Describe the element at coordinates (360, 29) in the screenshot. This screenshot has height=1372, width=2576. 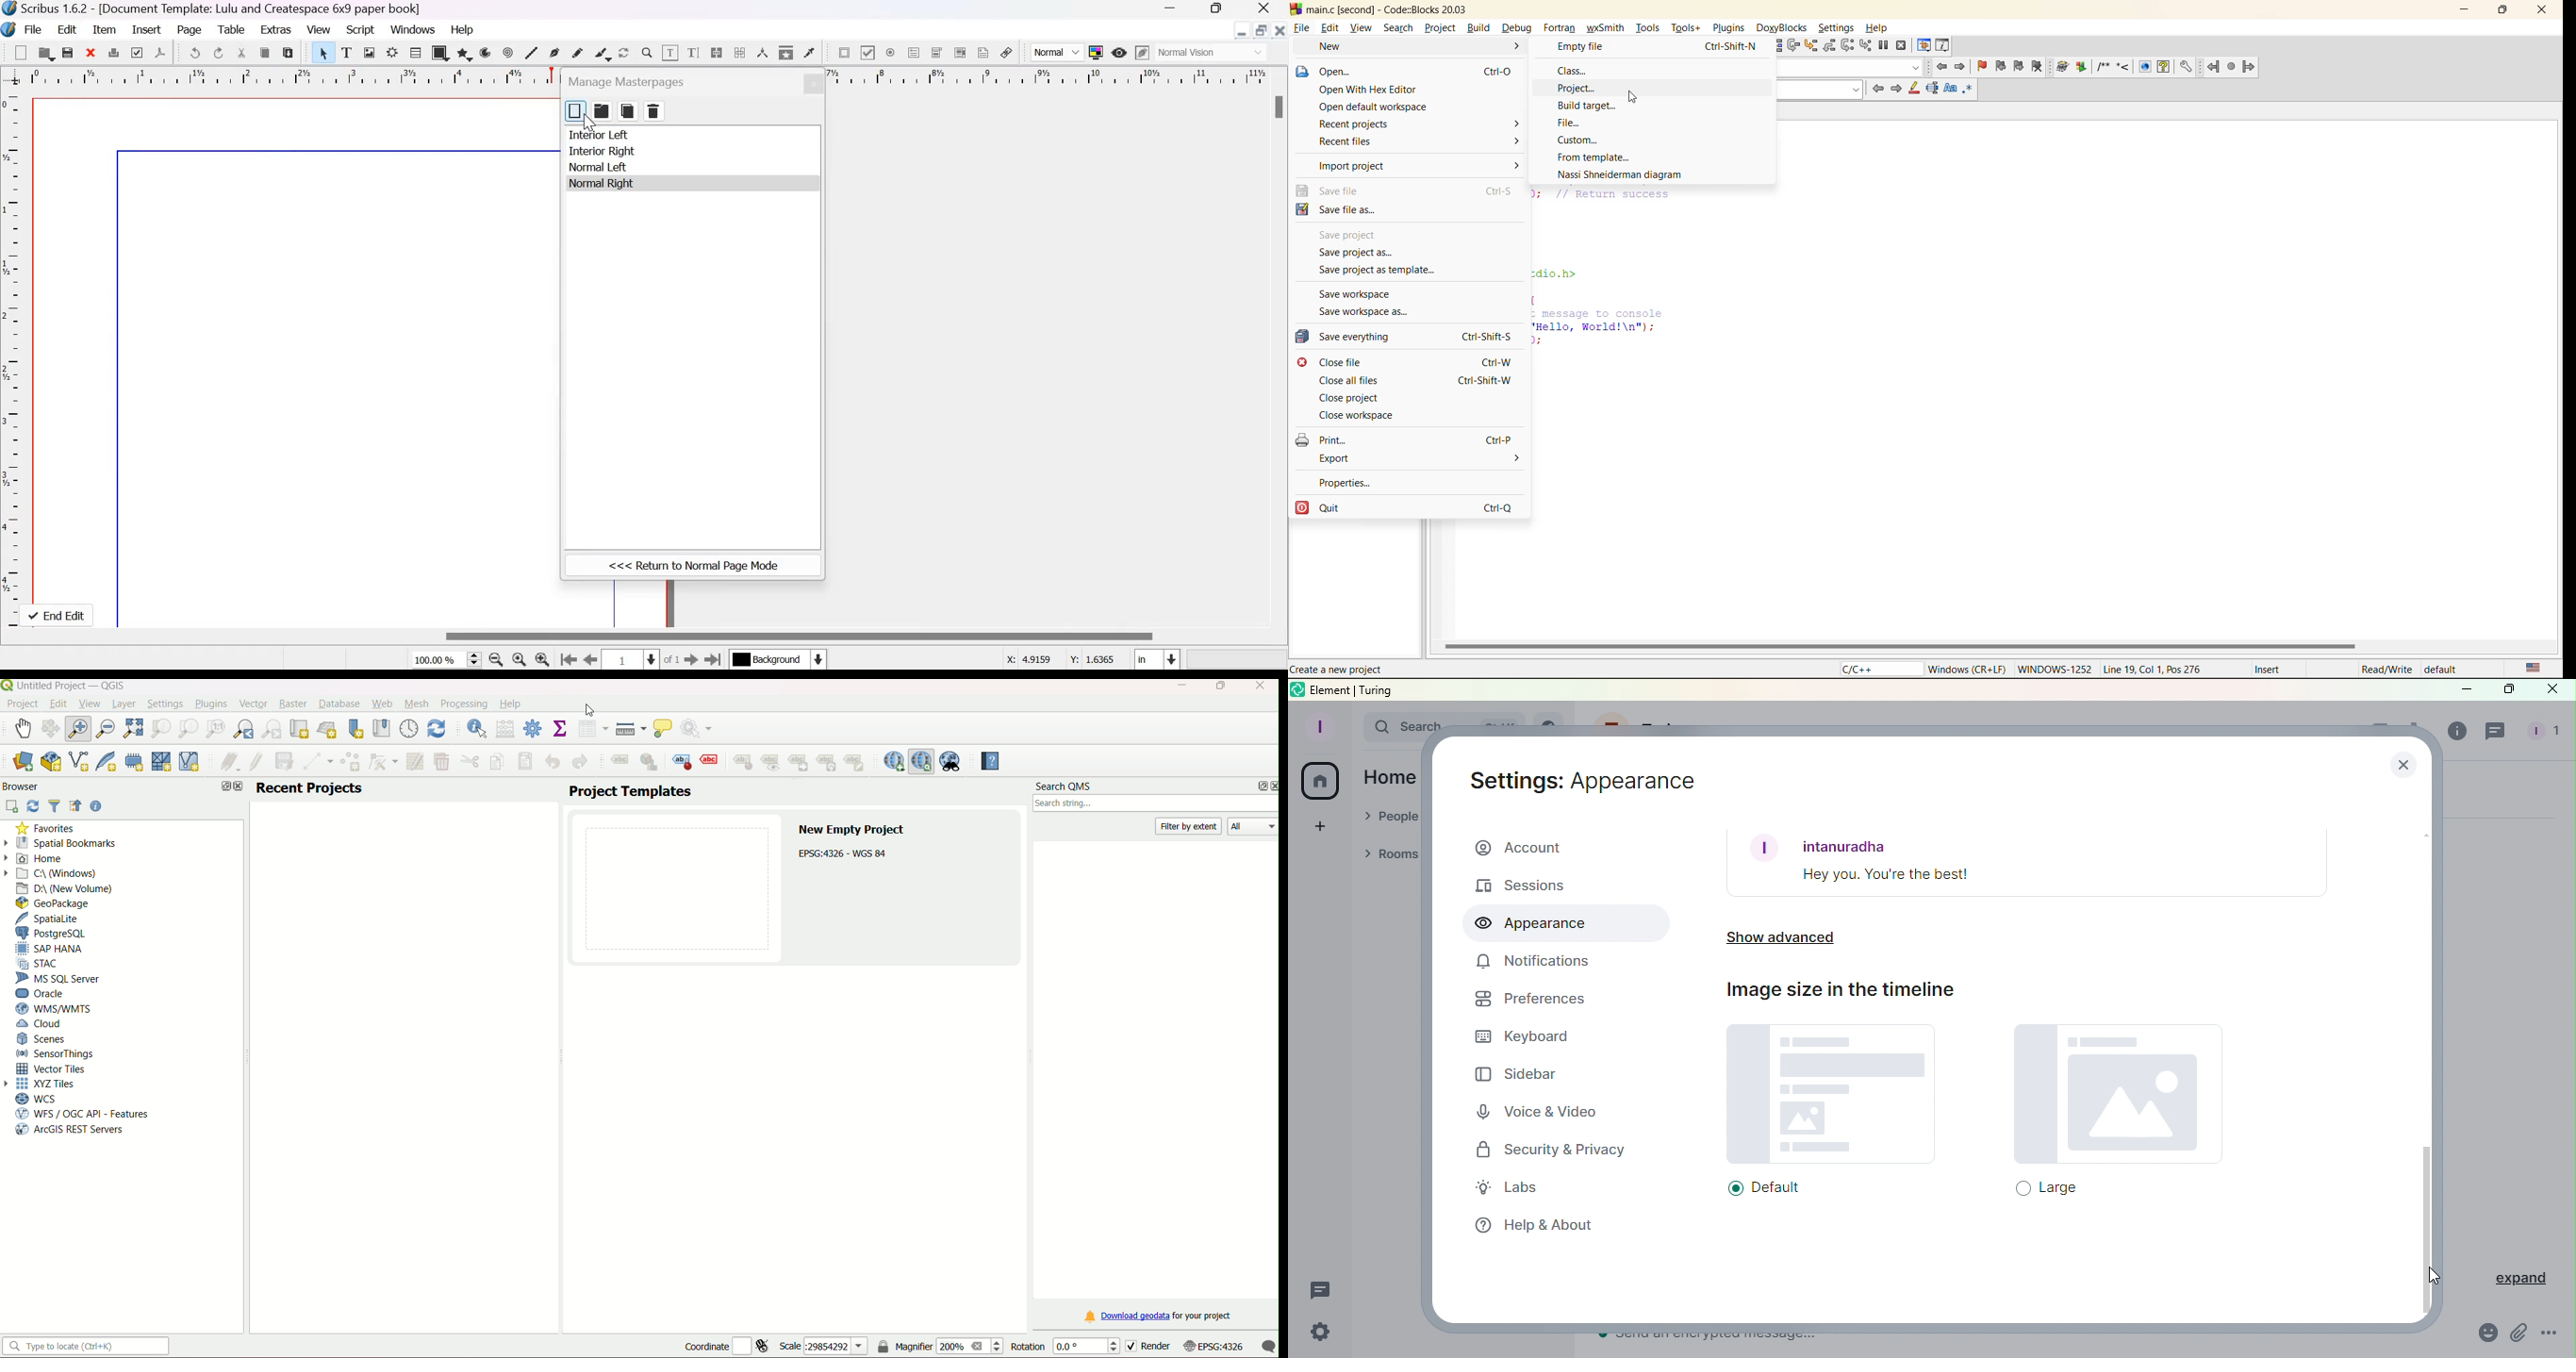
I see `Script` at that location.